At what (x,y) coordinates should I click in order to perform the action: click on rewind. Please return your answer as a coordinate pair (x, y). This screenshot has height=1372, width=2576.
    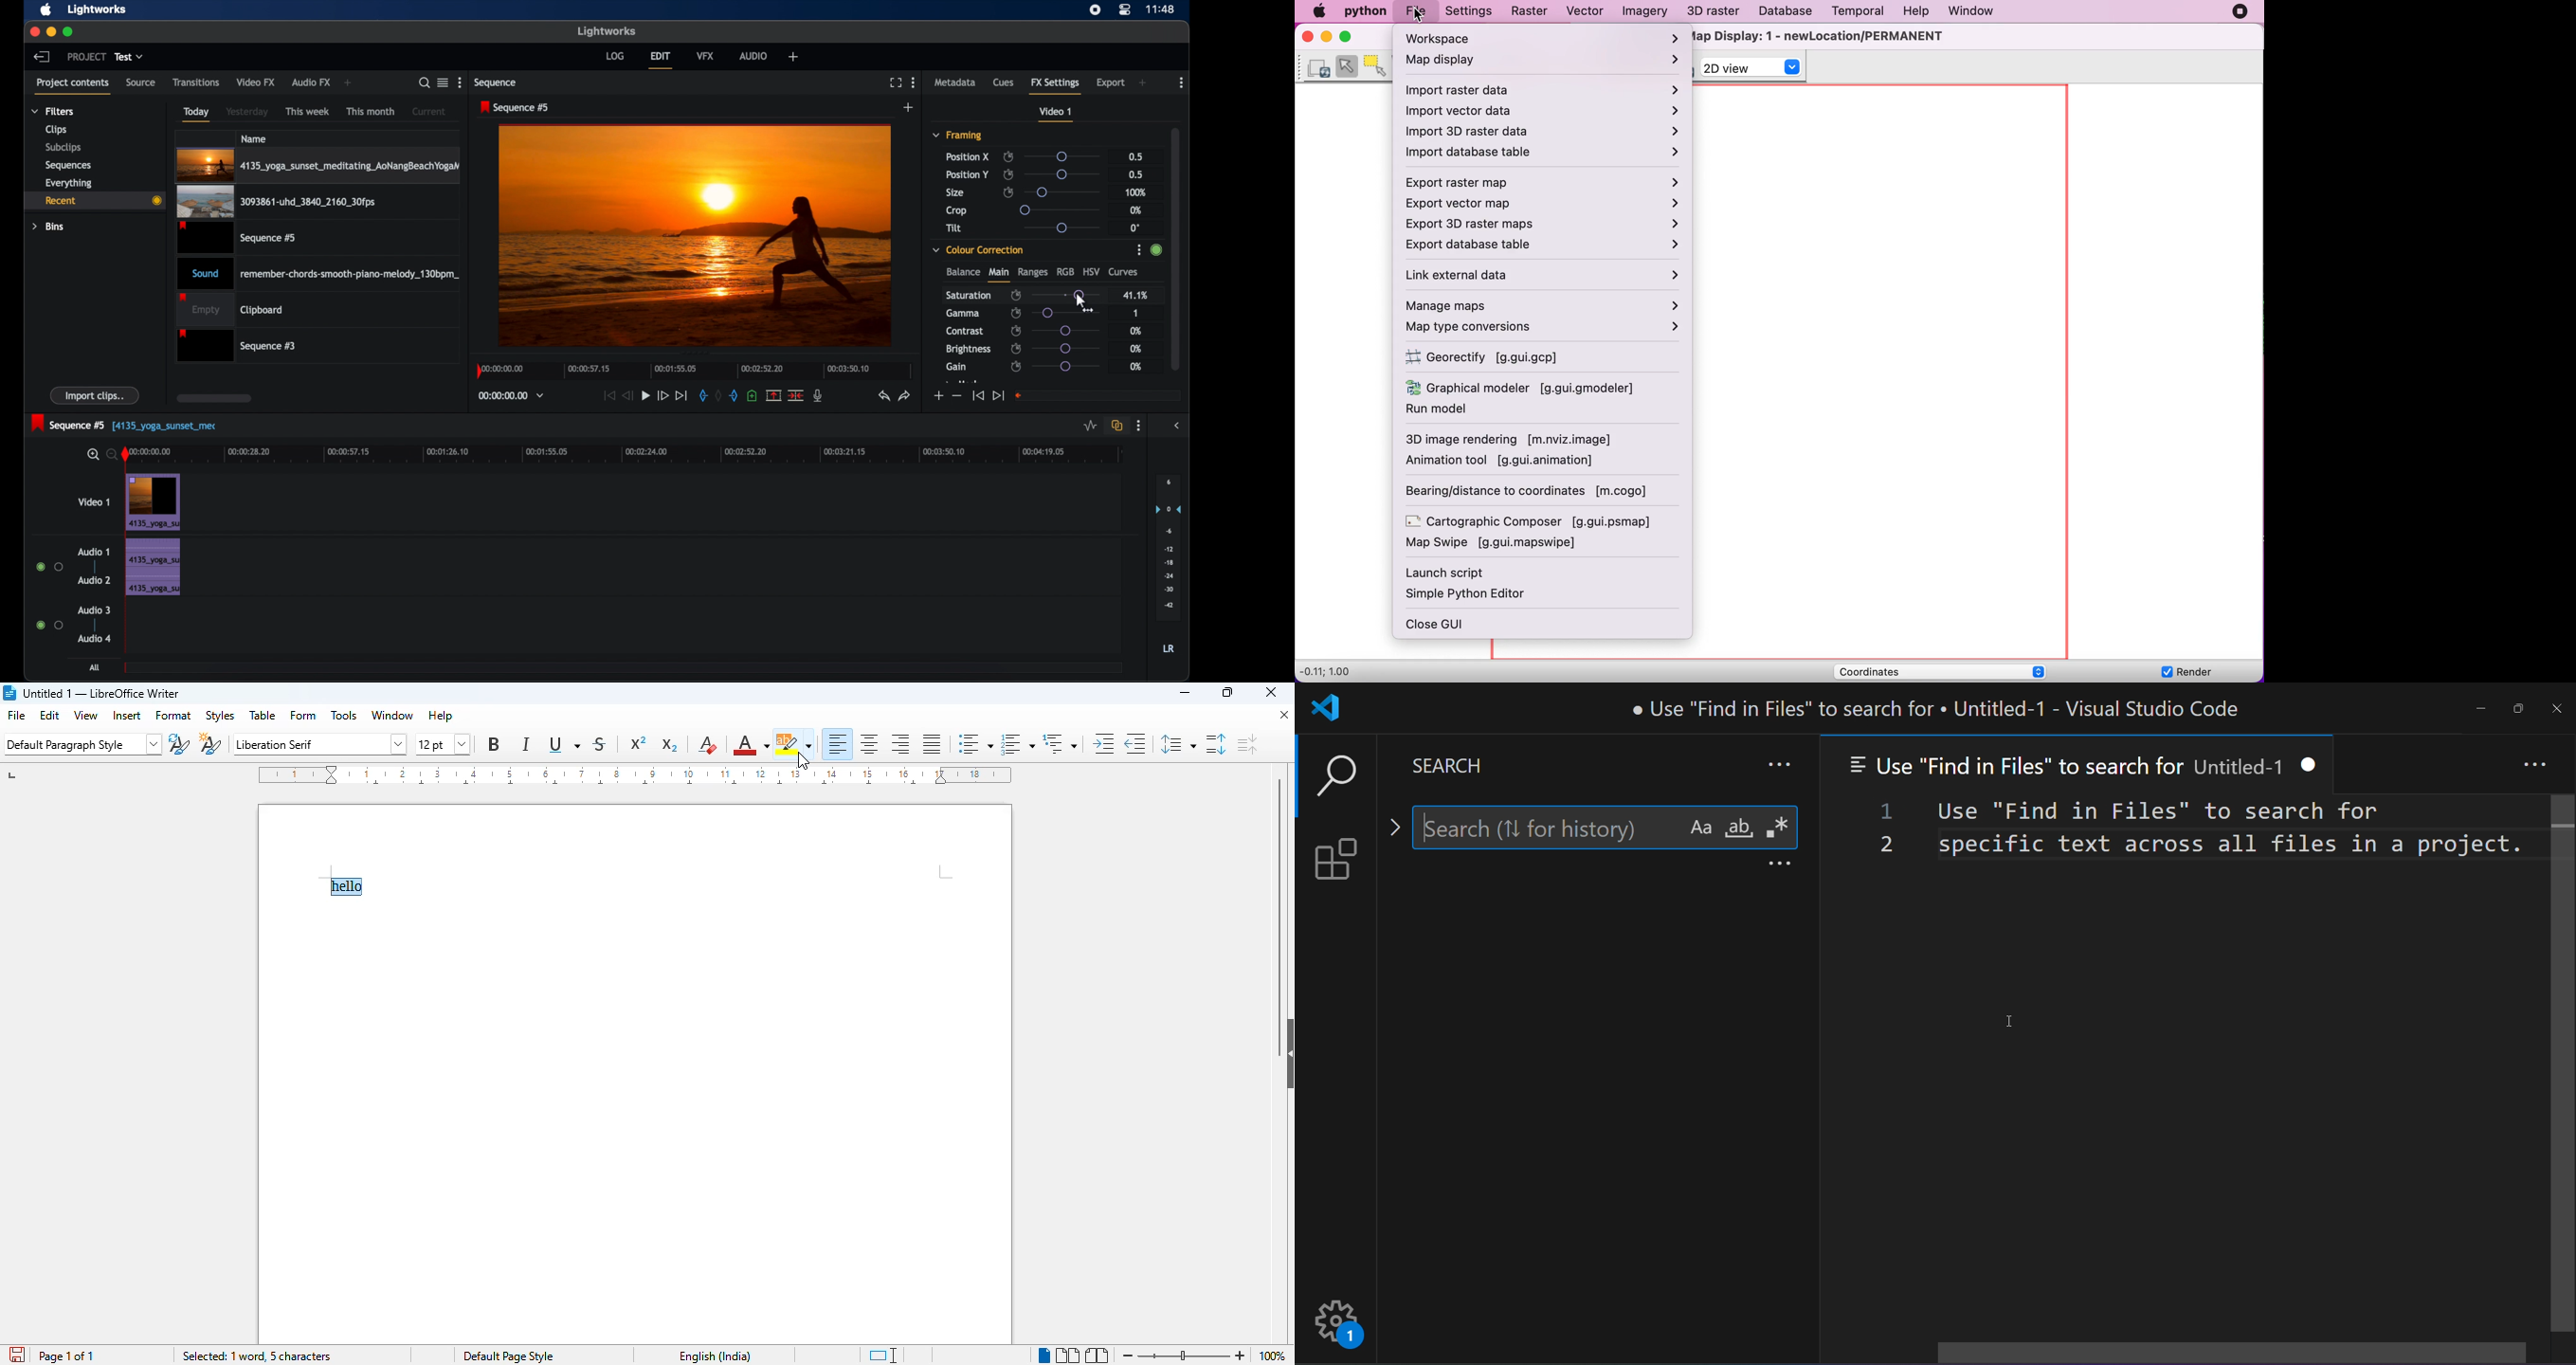
    Looking at the image, I should click on (629, 396).